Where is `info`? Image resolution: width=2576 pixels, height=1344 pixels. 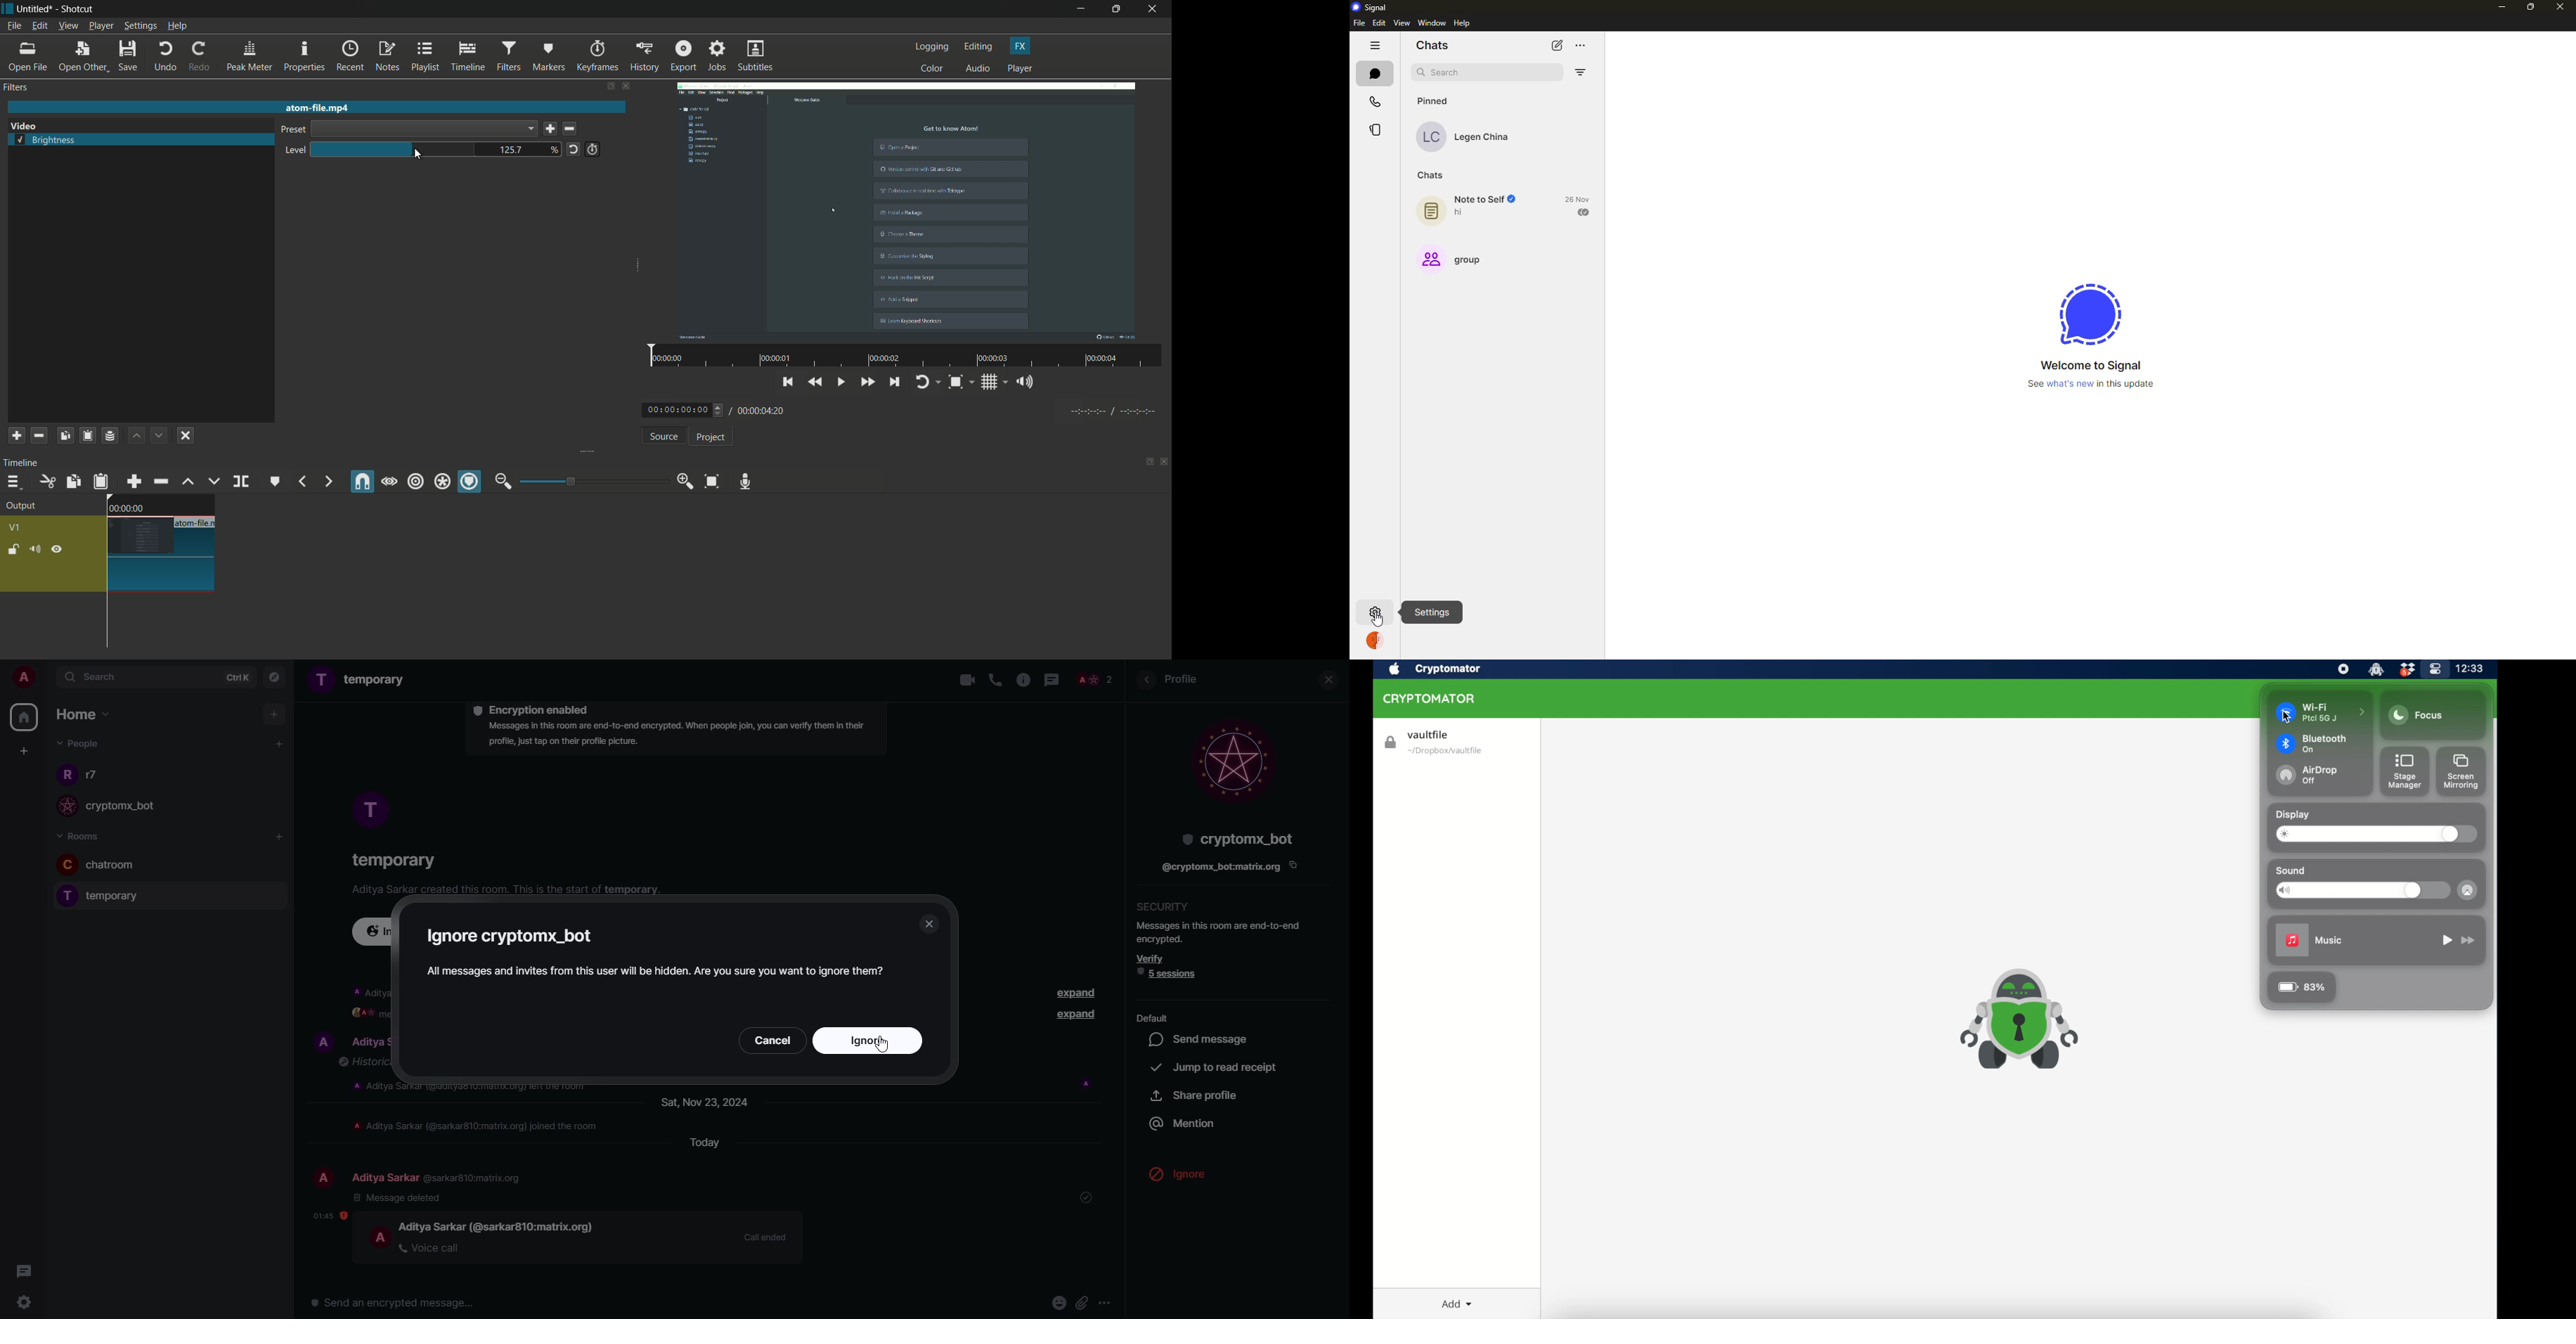 info is located at coordinates (1023, 681).